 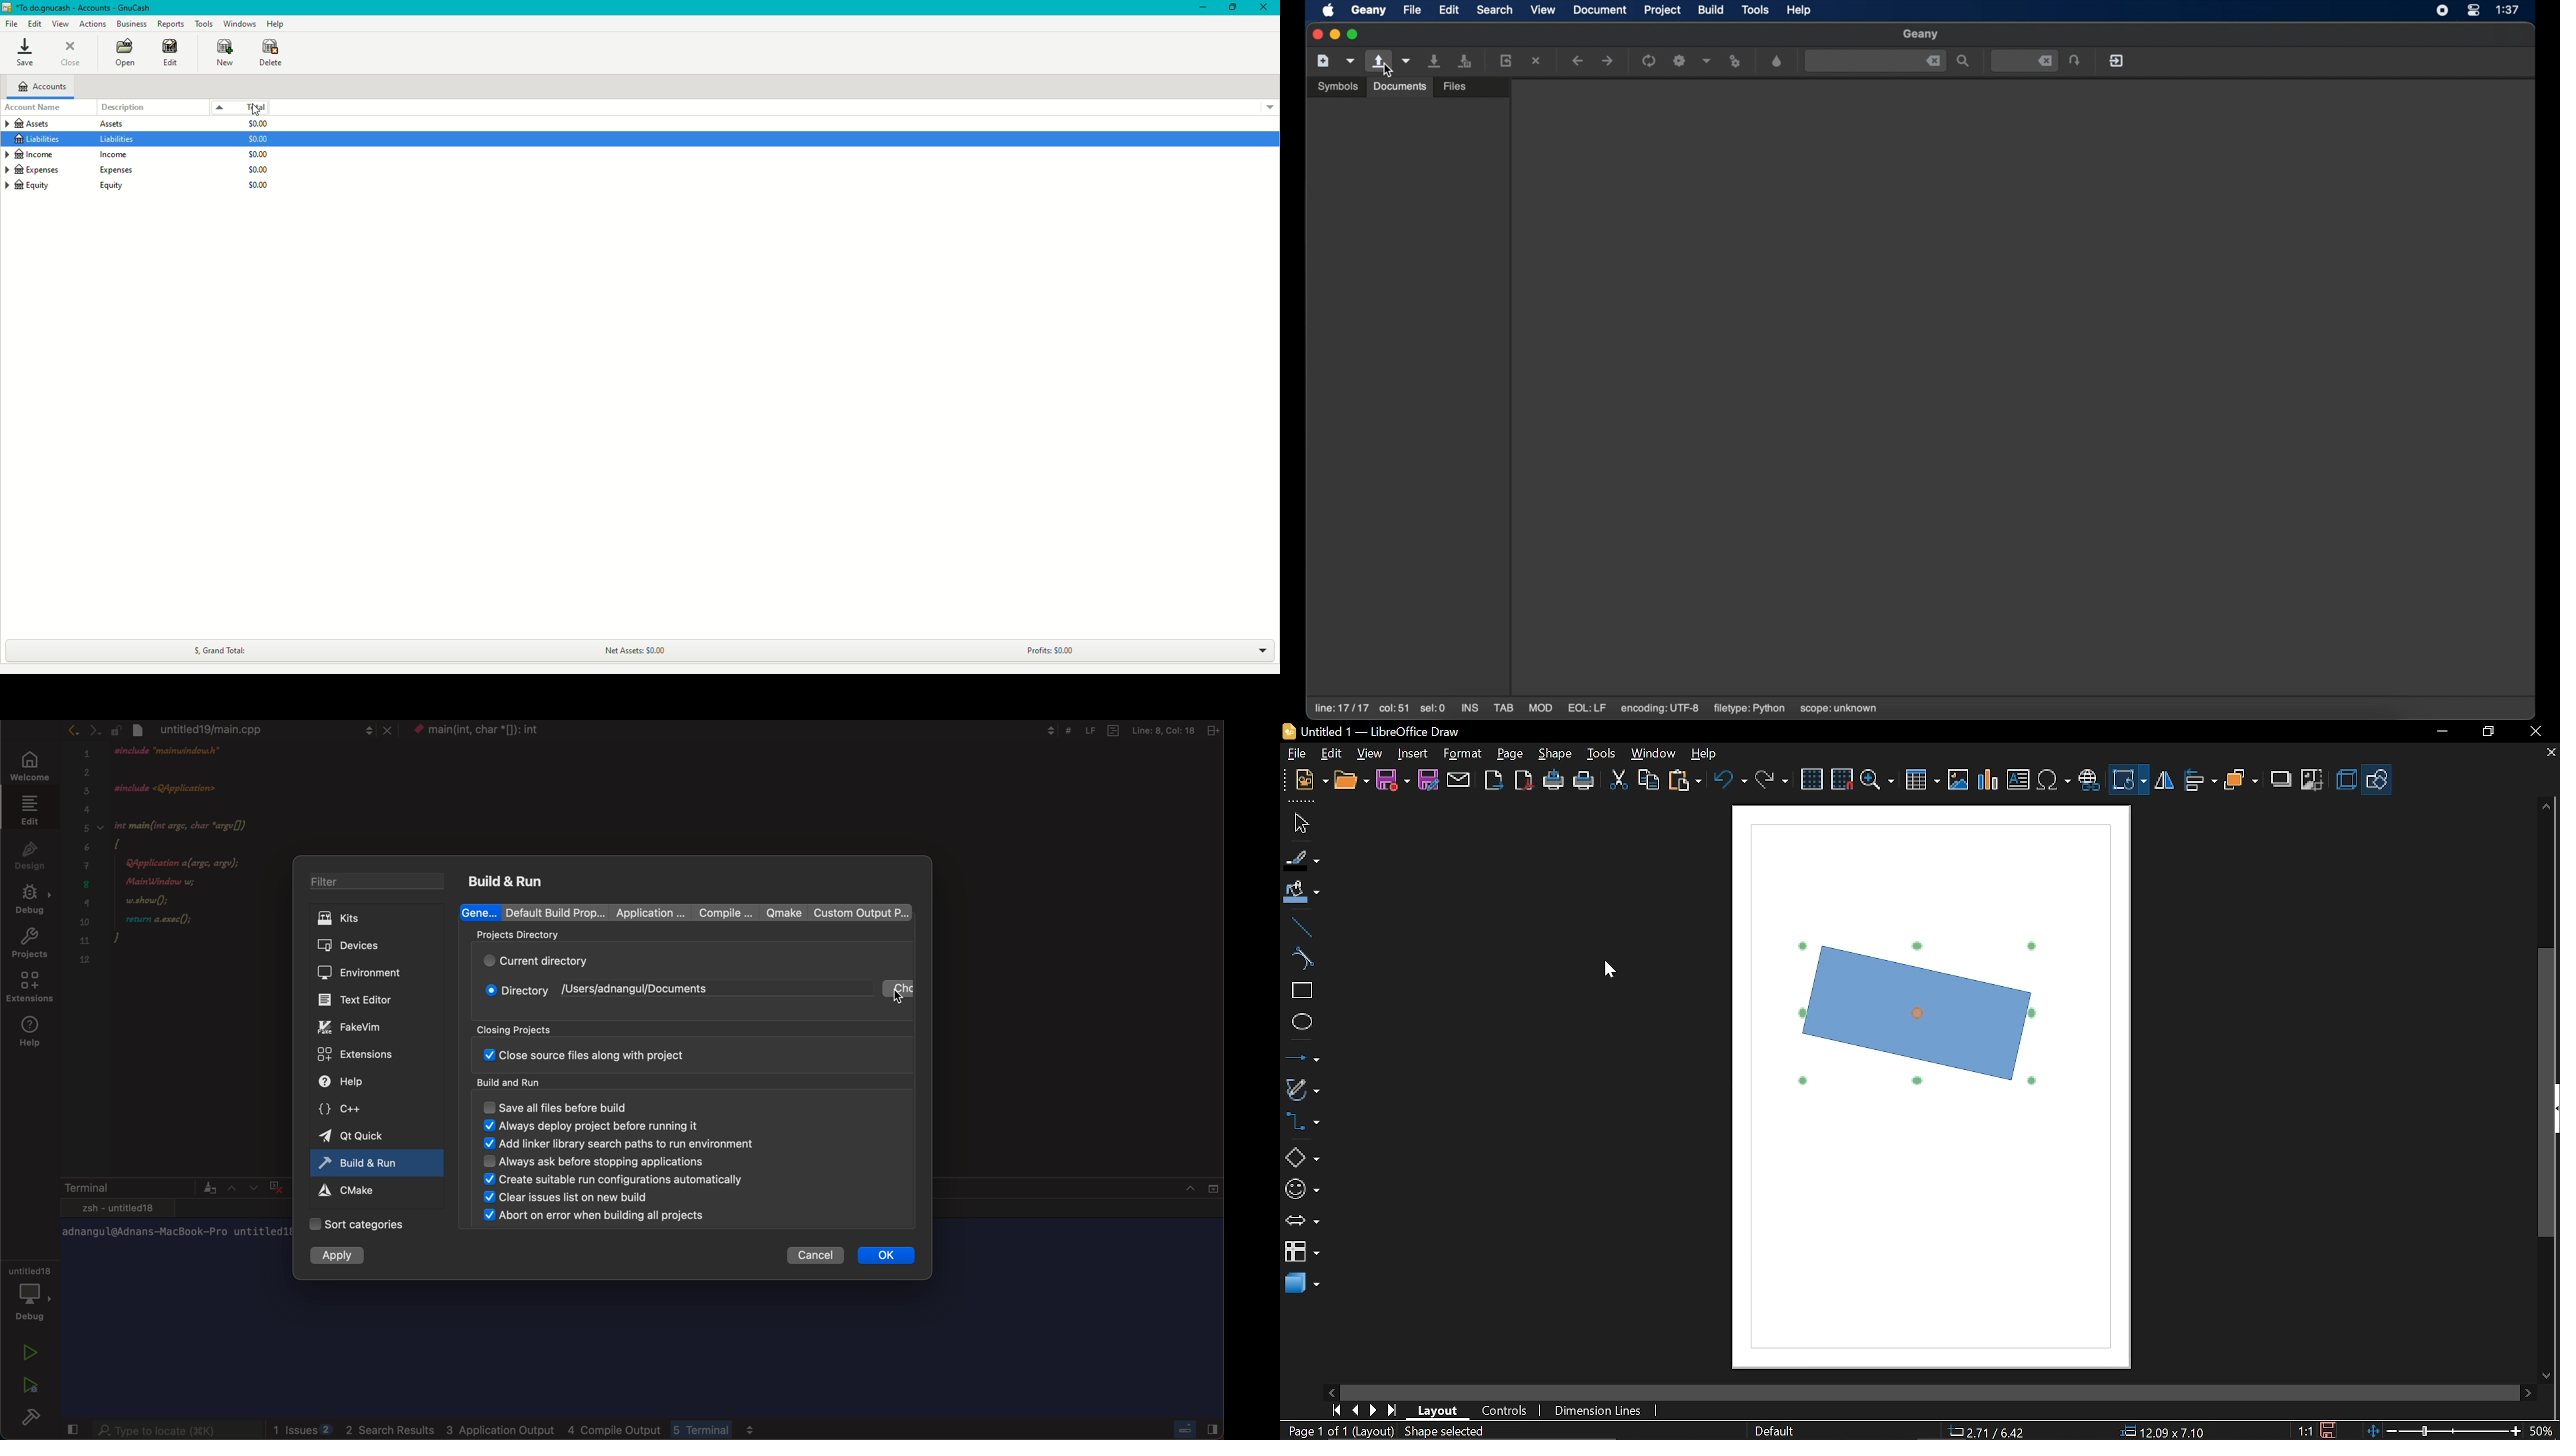 I want to click on Change zoom, so click(x=2441, y=1430).